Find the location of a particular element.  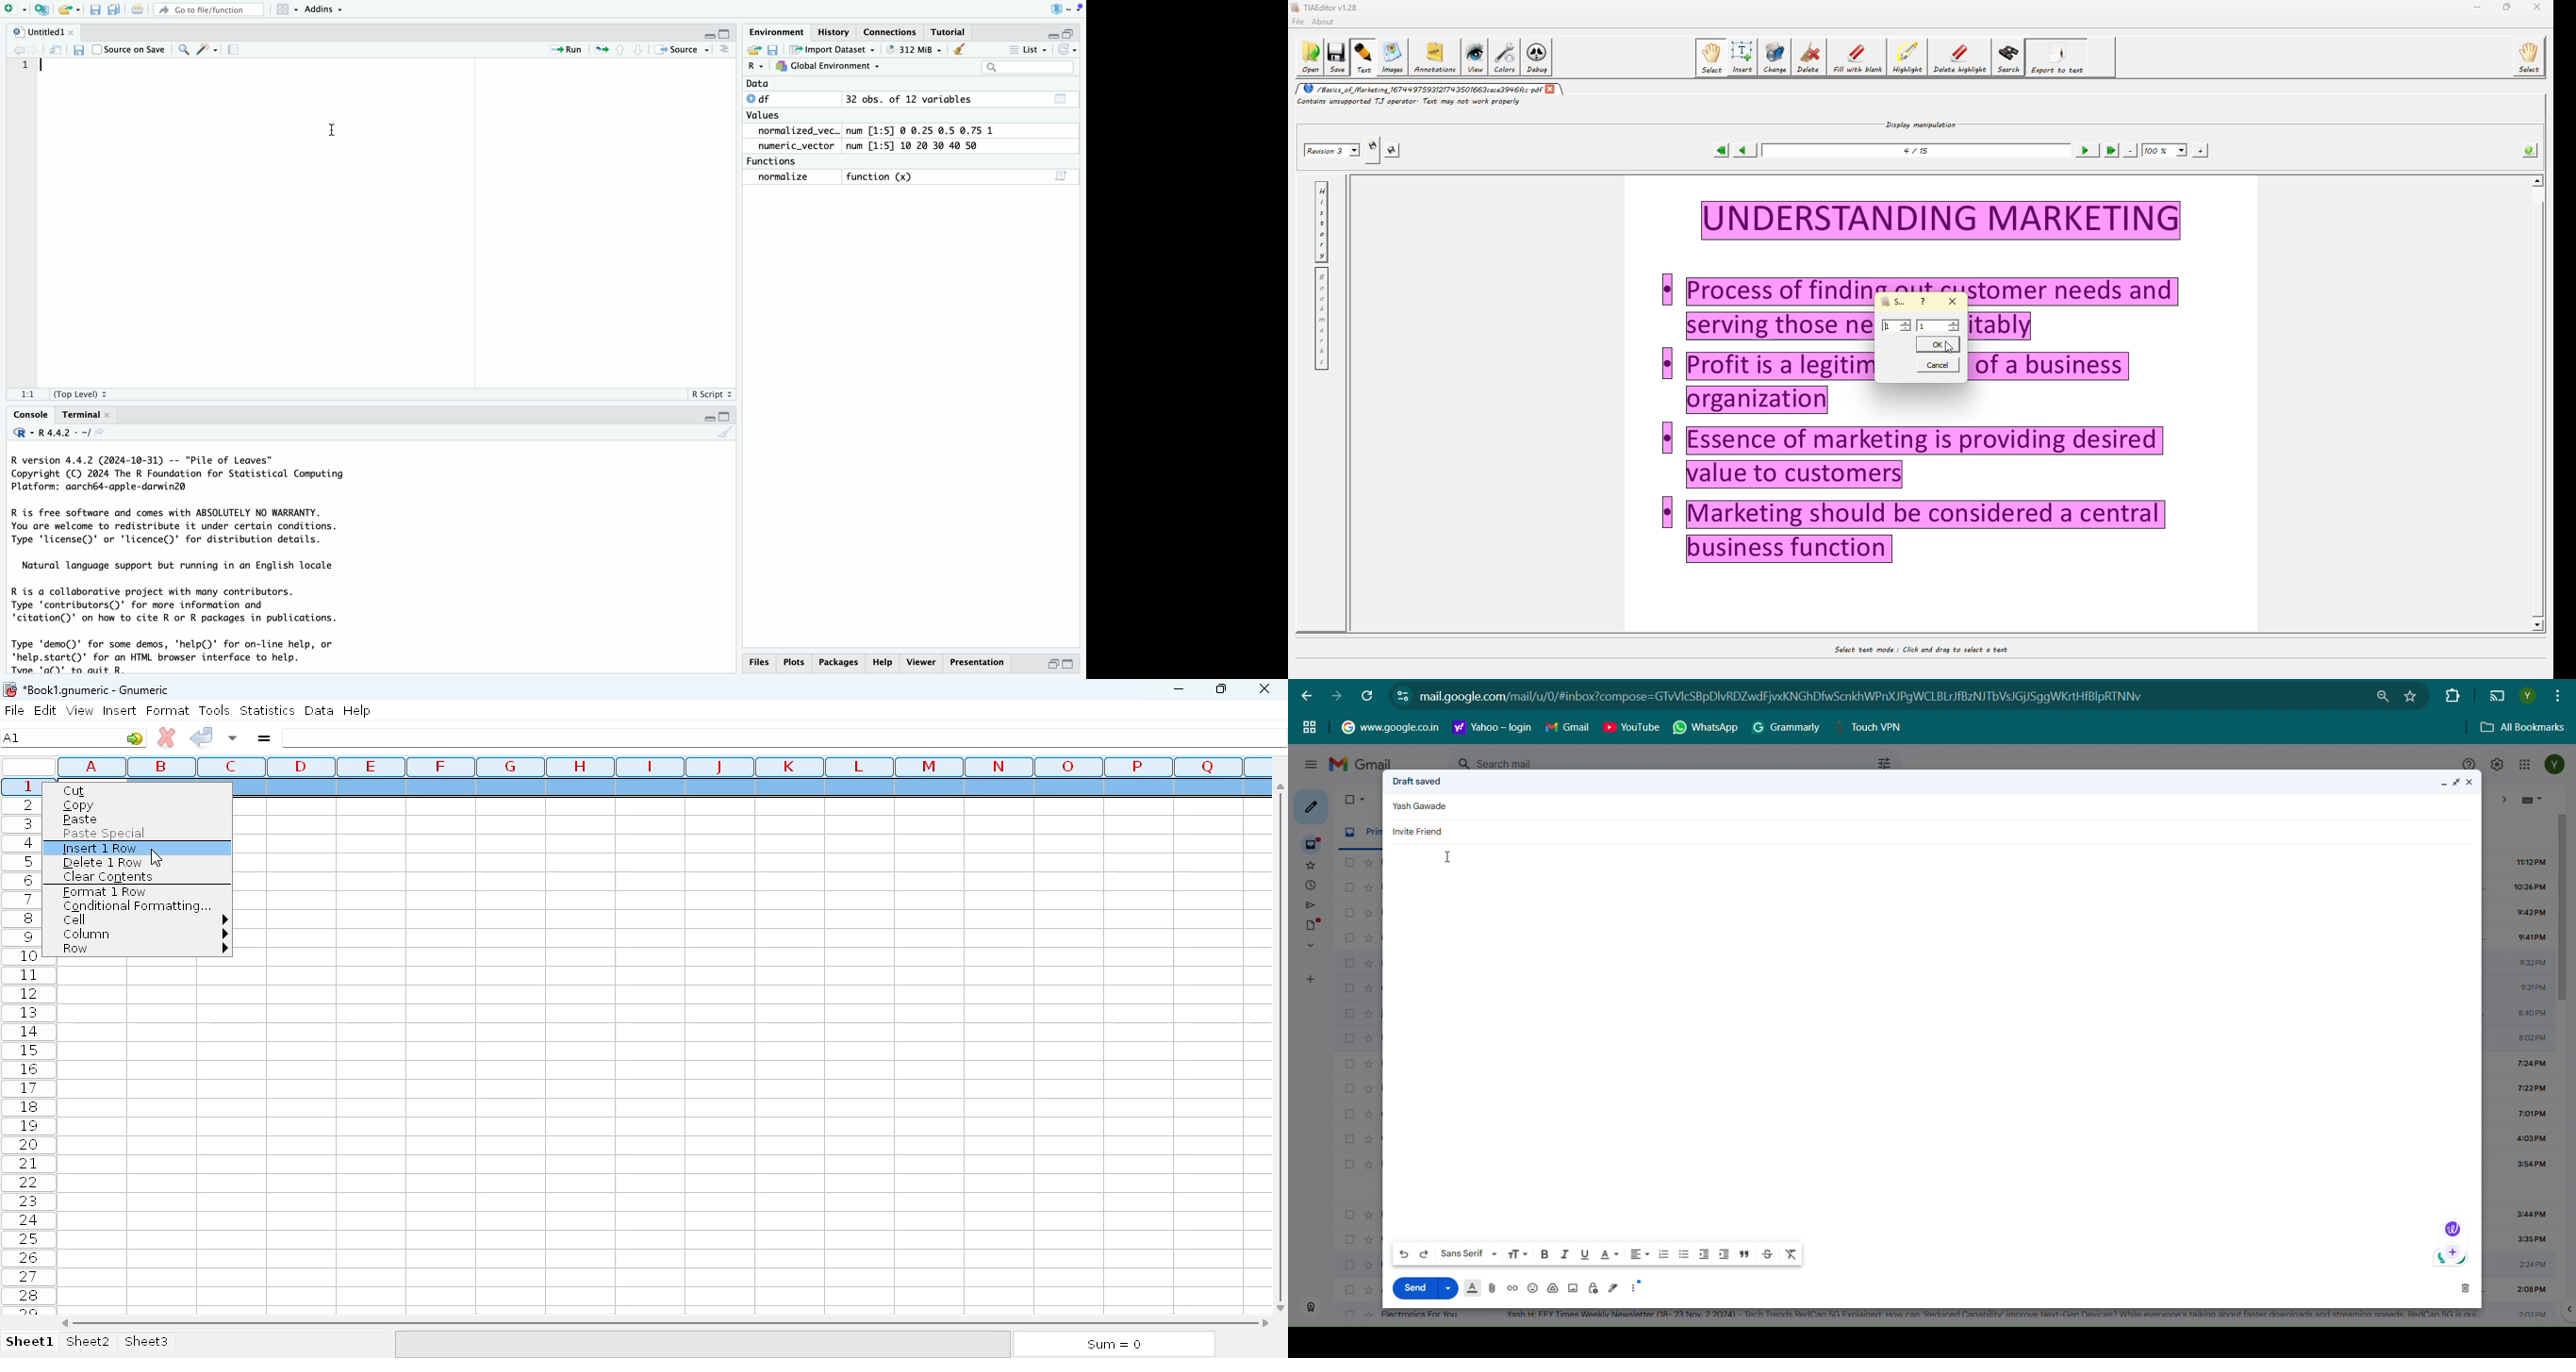

Grammarly is located at coordinates (1787, 727).